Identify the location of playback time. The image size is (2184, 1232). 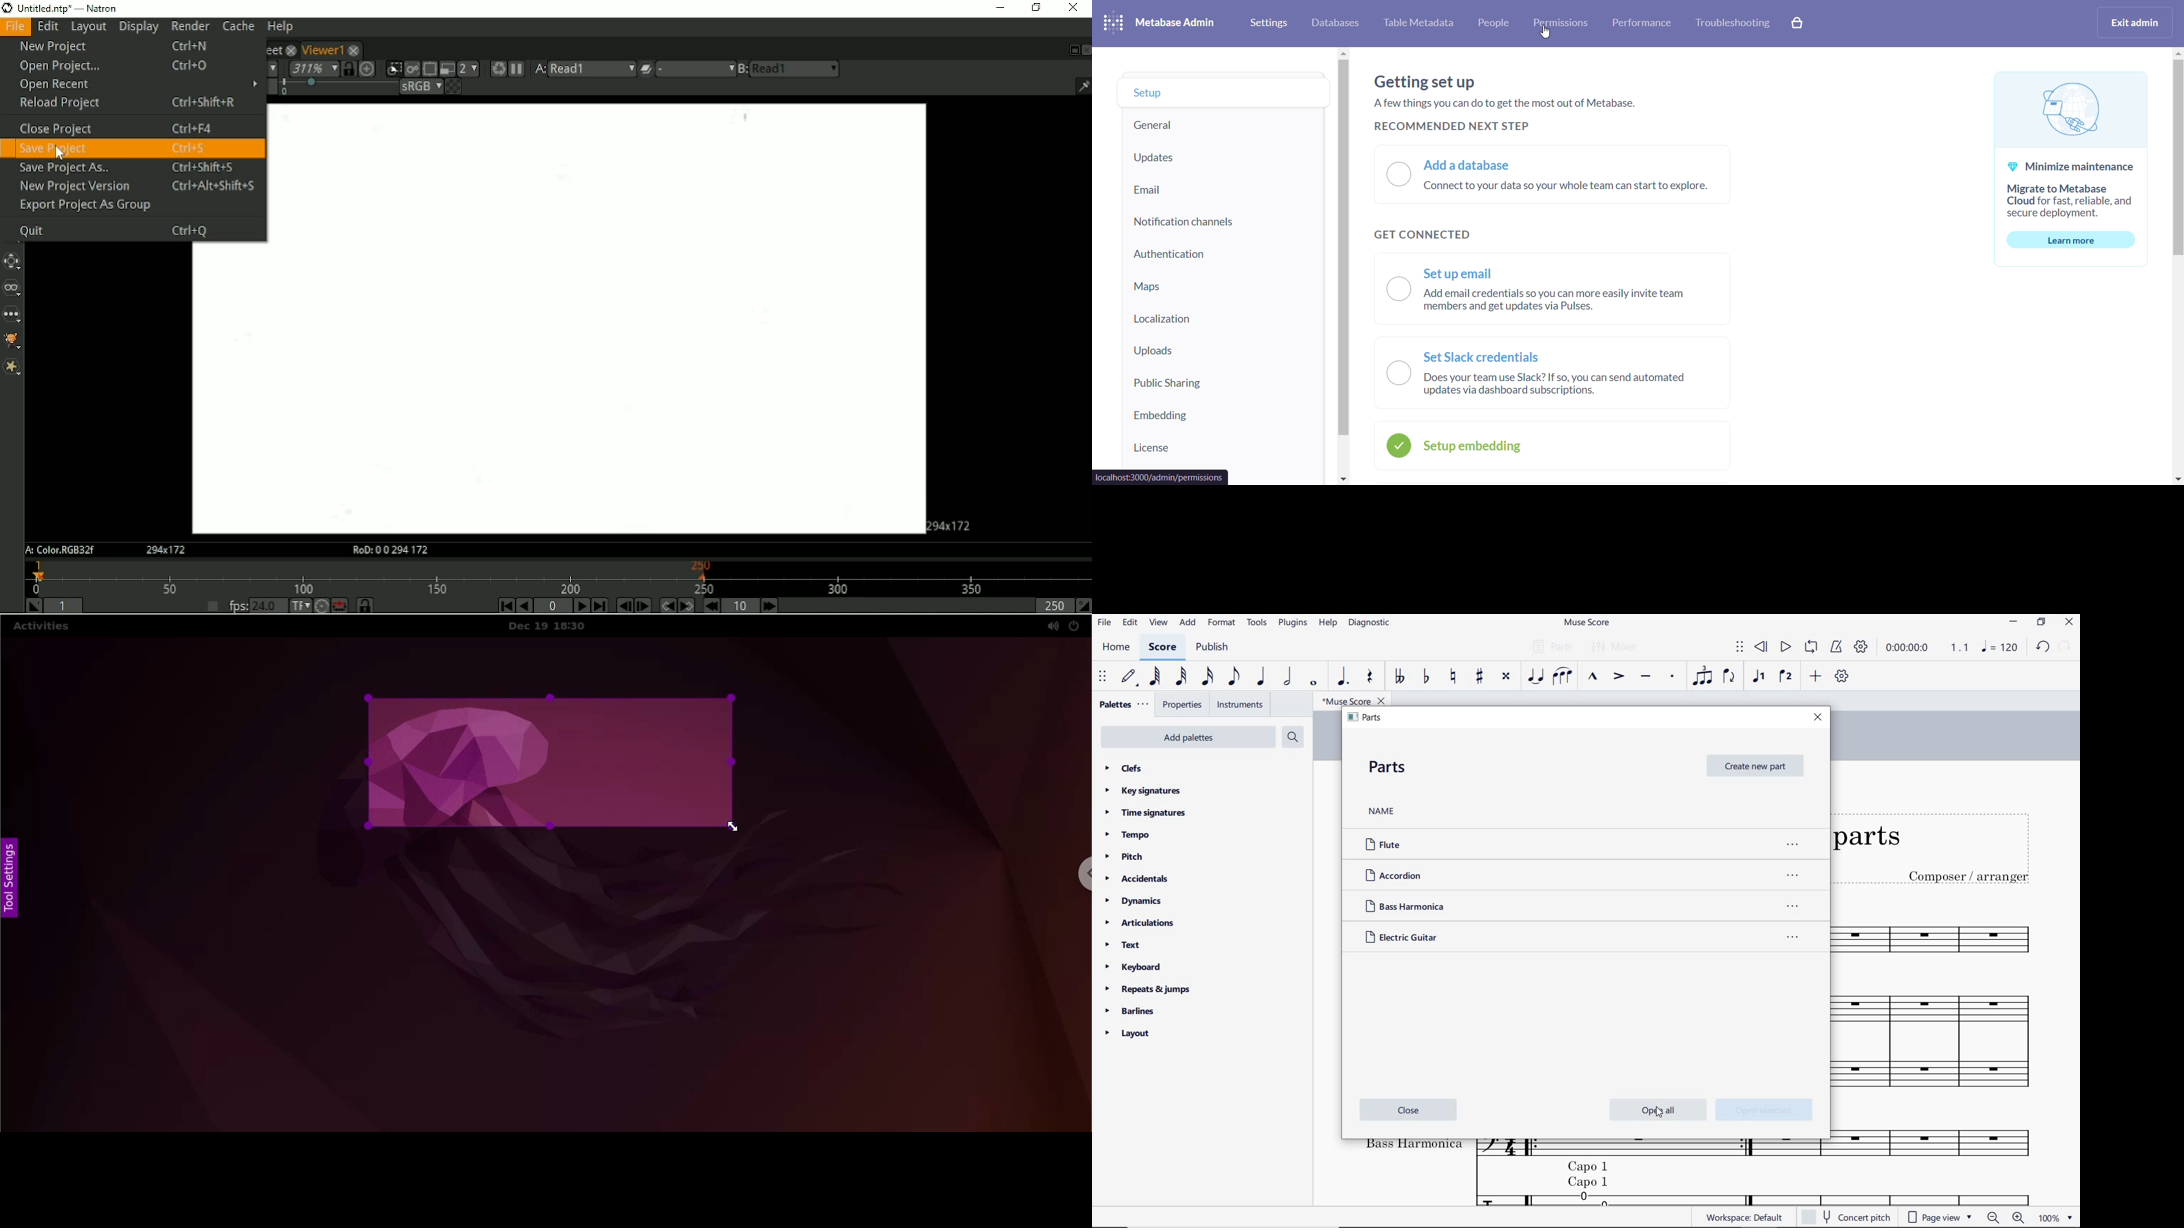
(1907, 649).